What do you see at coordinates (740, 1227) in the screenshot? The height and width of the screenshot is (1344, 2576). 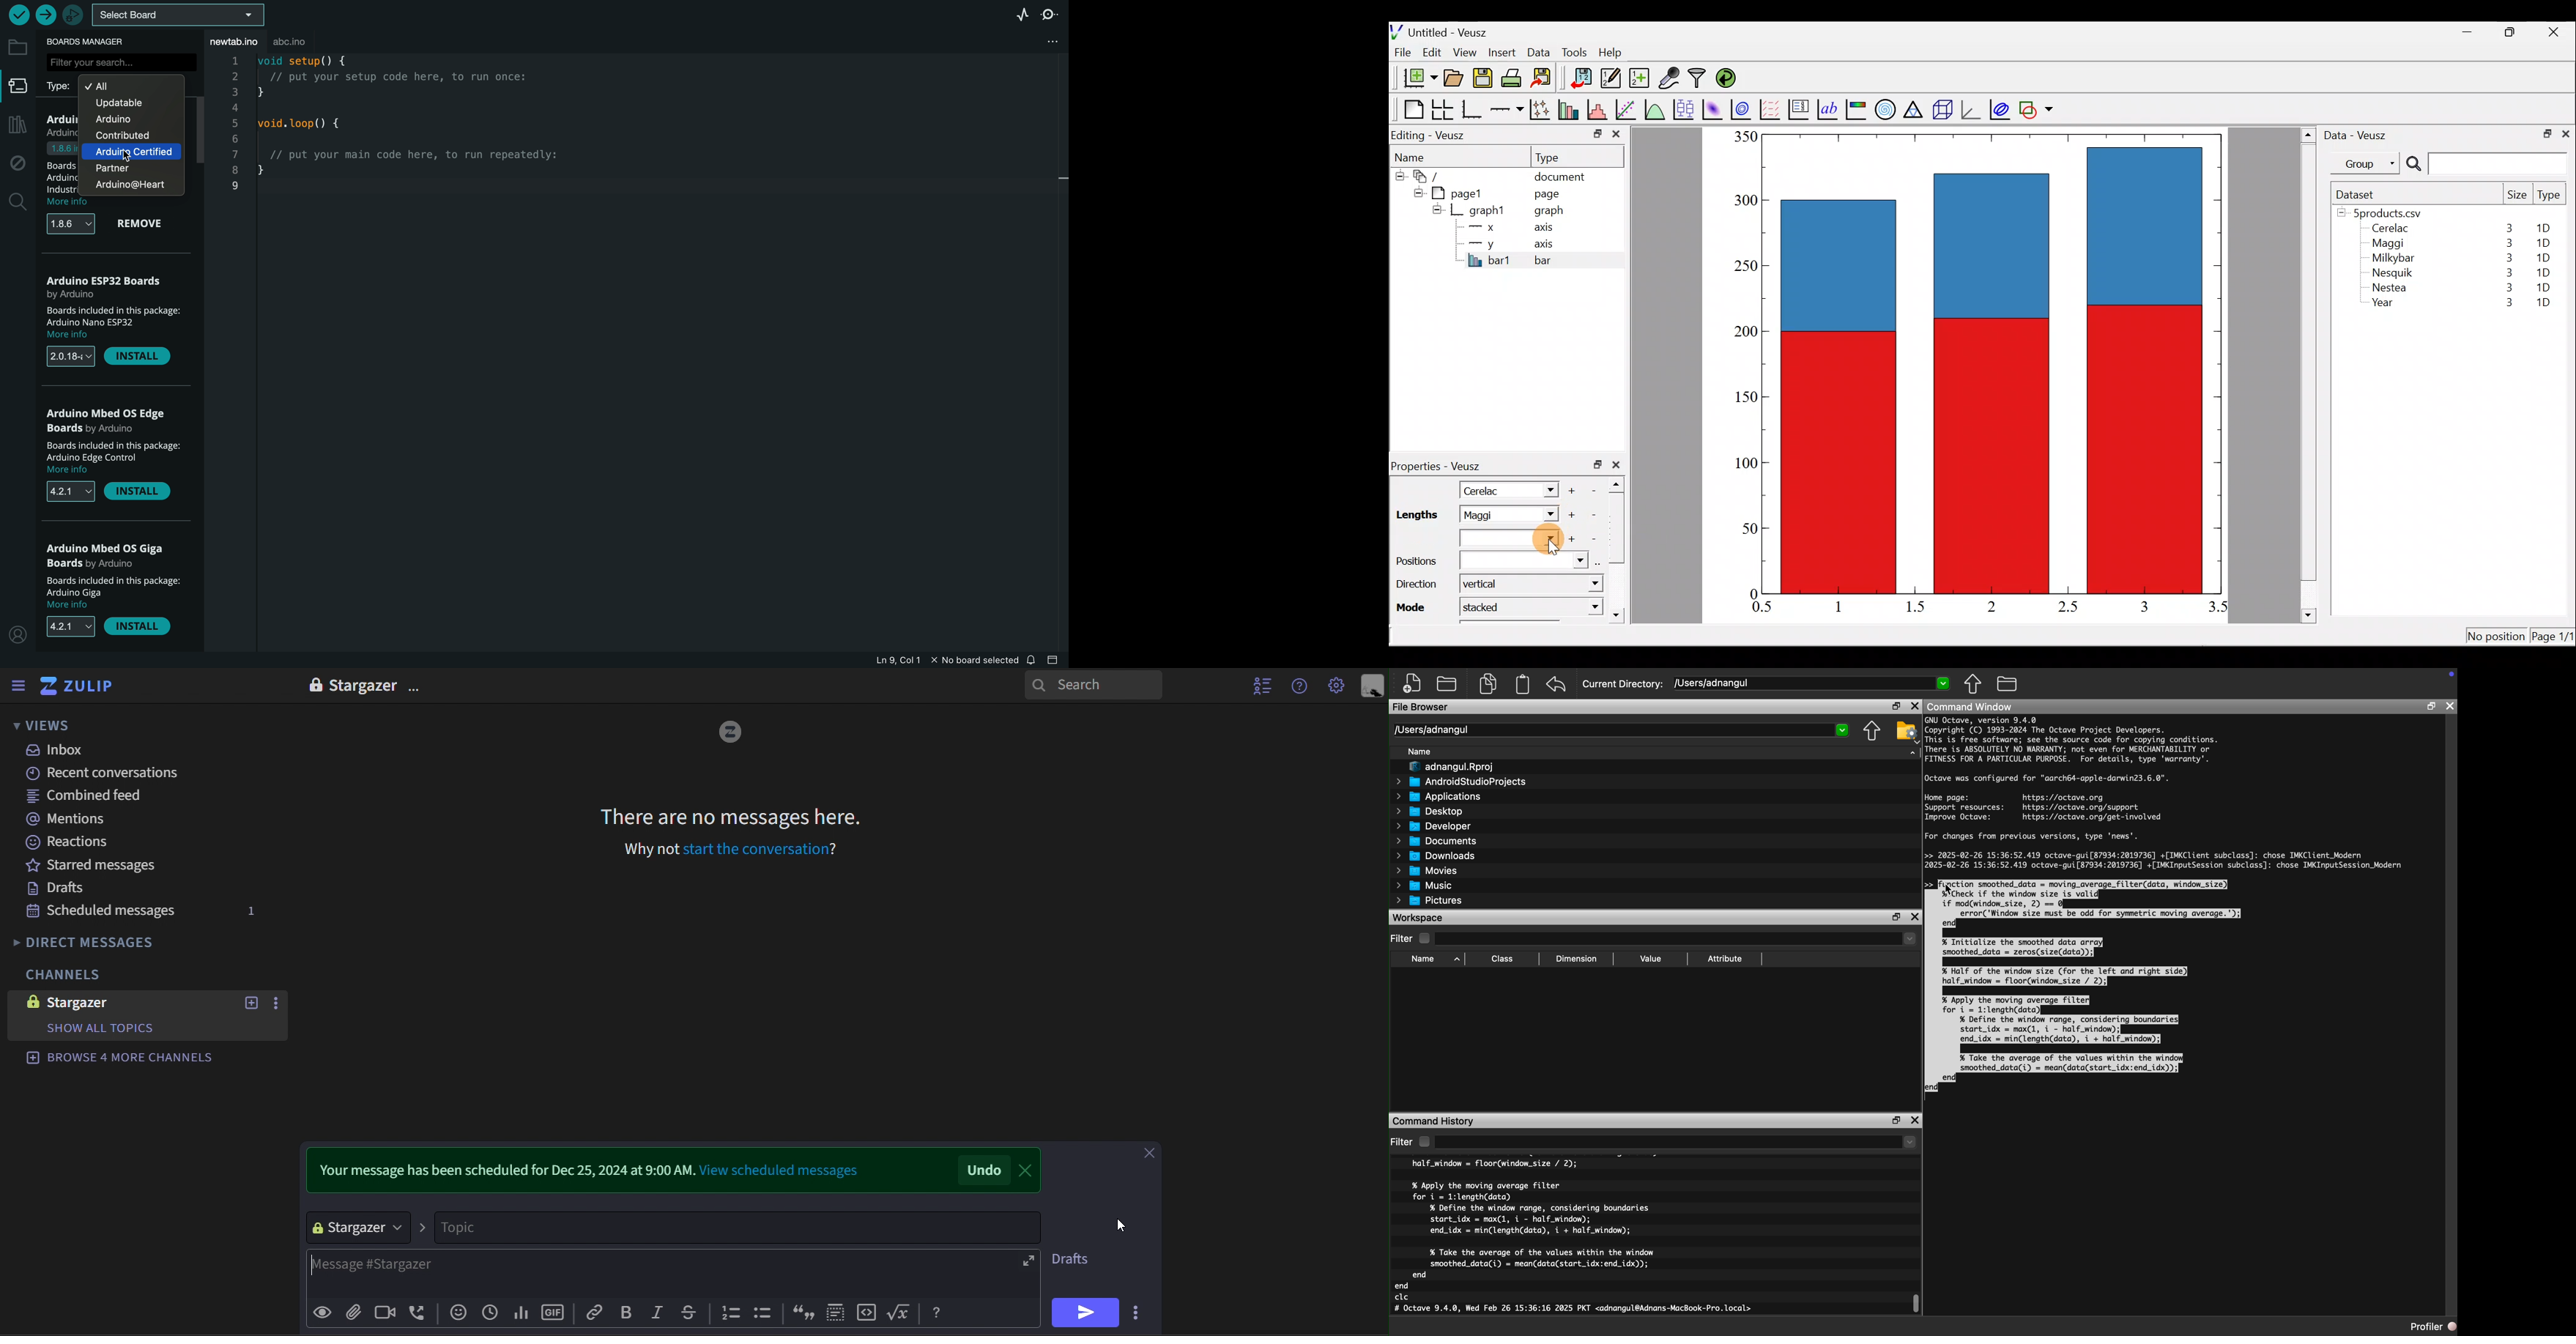 I see `topic` at bounding box center [740, 1227].